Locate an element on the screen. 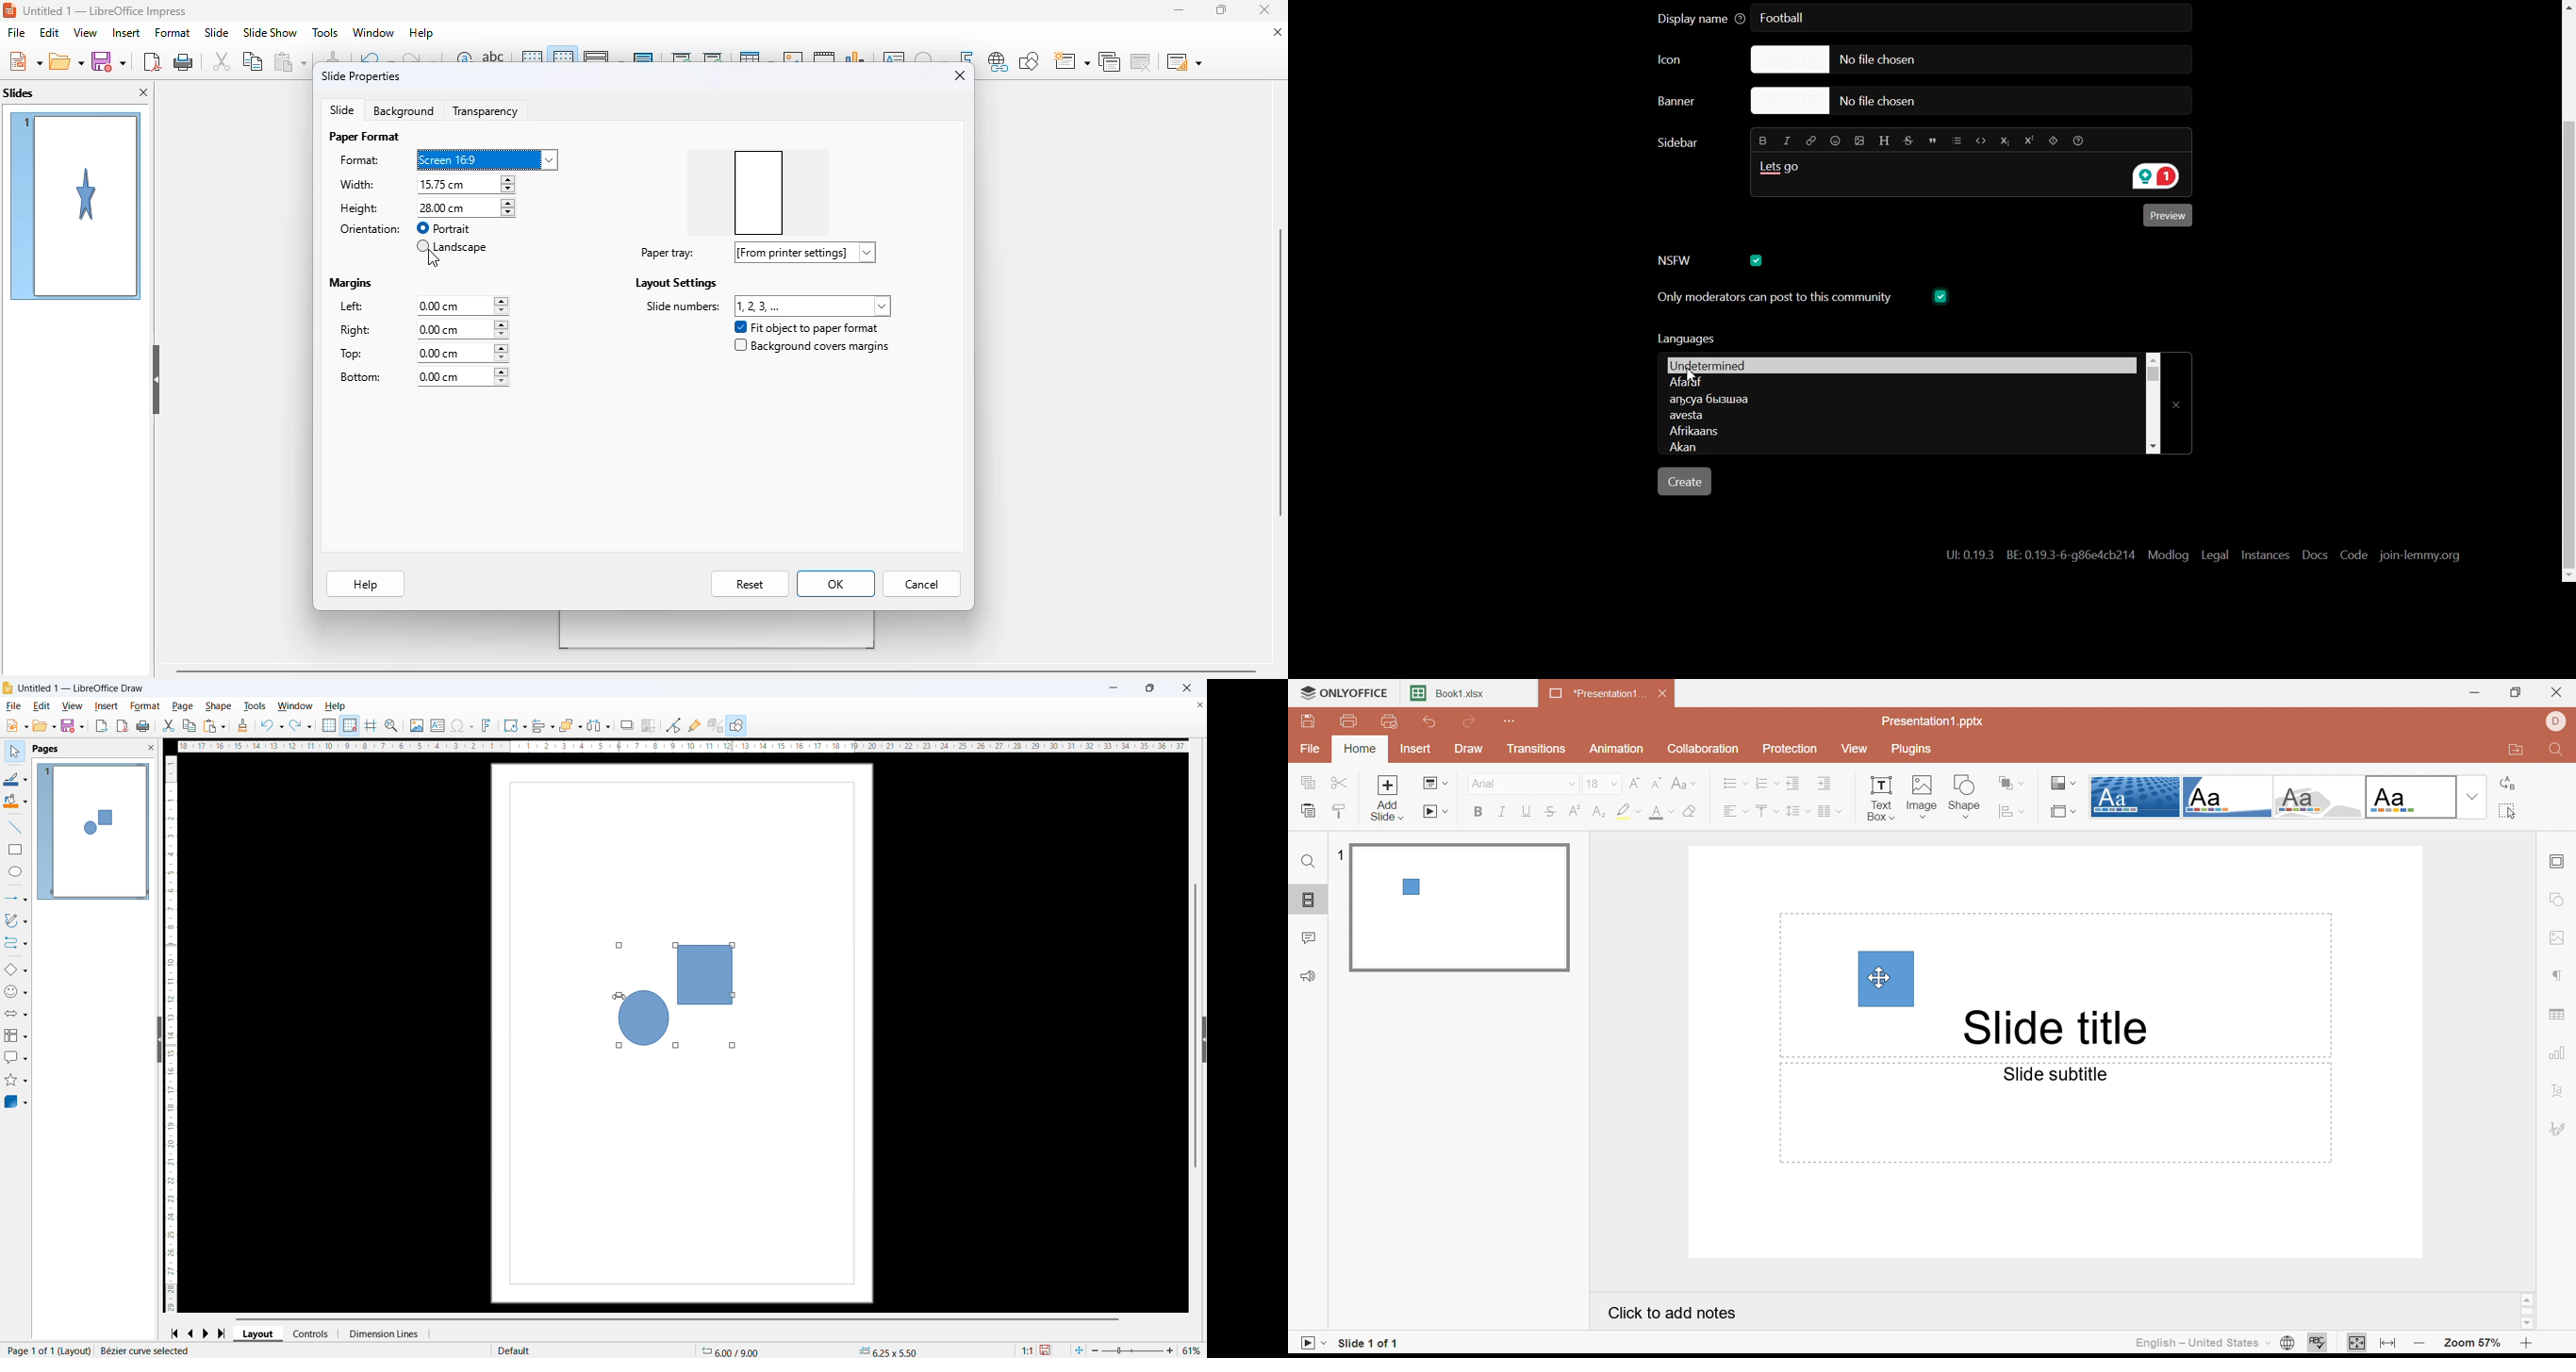 The image size is (2576, 1372). Insert is located at coordinates (1416, 752).